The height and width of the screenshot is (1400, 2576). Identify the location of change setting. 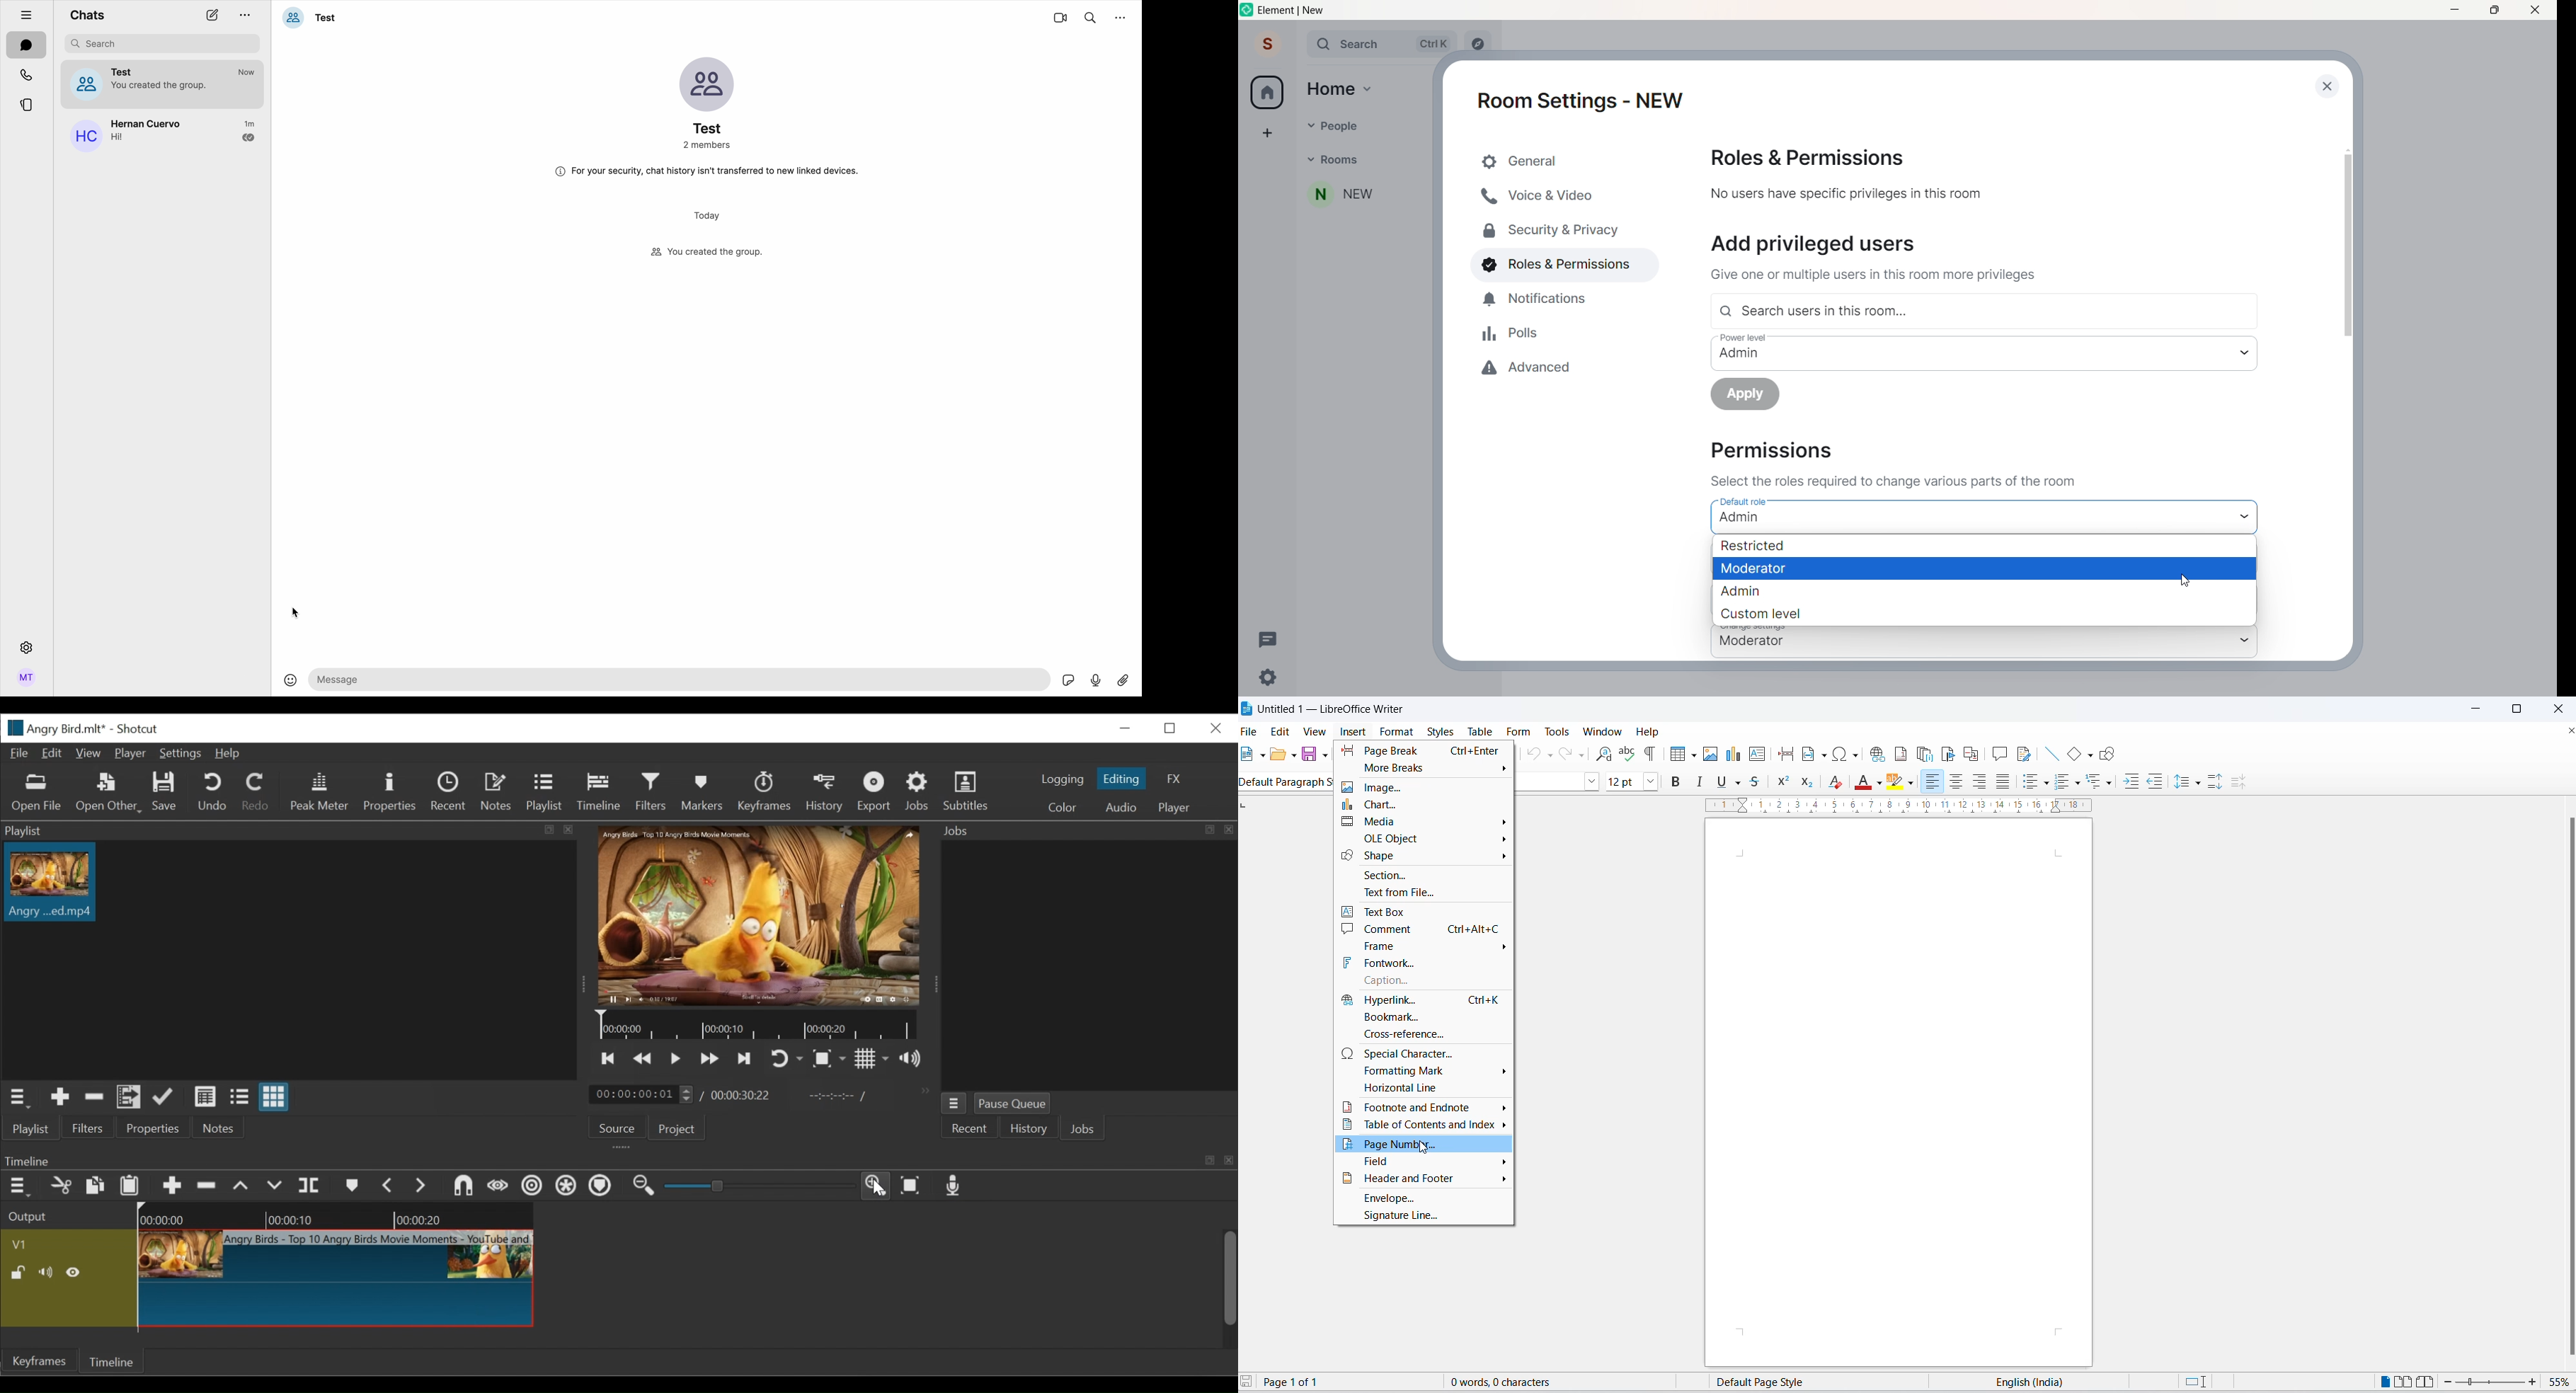
(1966, 643).